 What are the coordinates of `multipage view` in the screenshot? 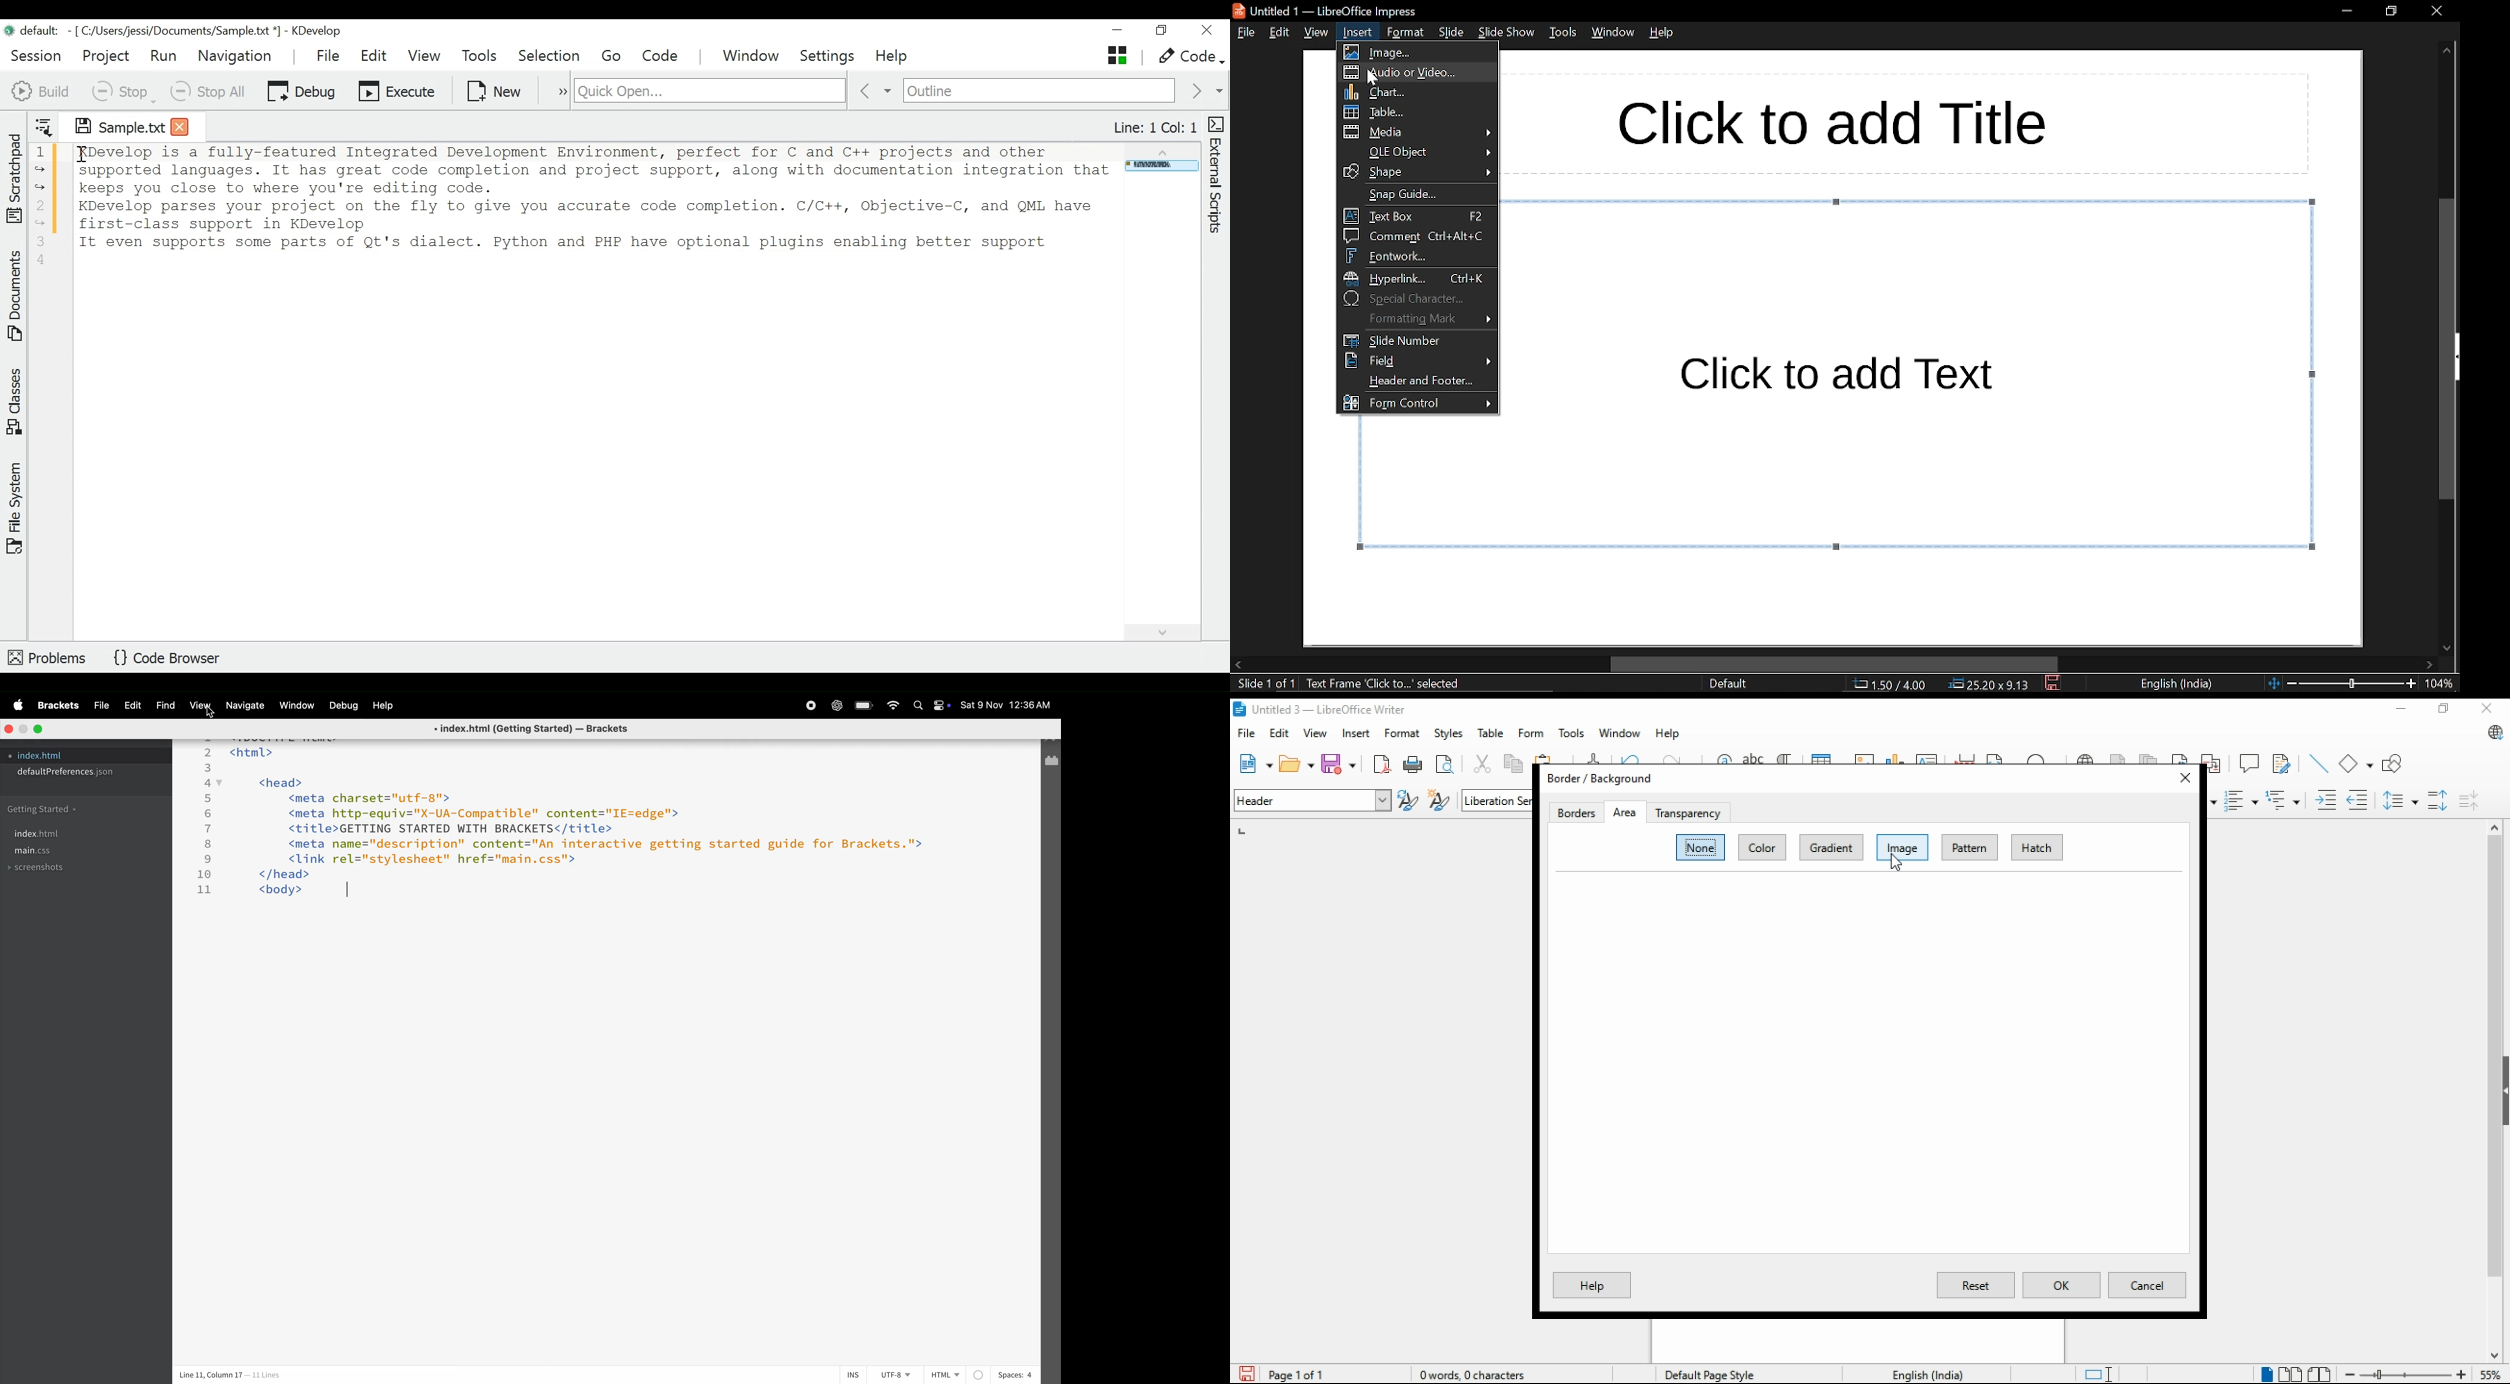 It's located at (2292, 1375).